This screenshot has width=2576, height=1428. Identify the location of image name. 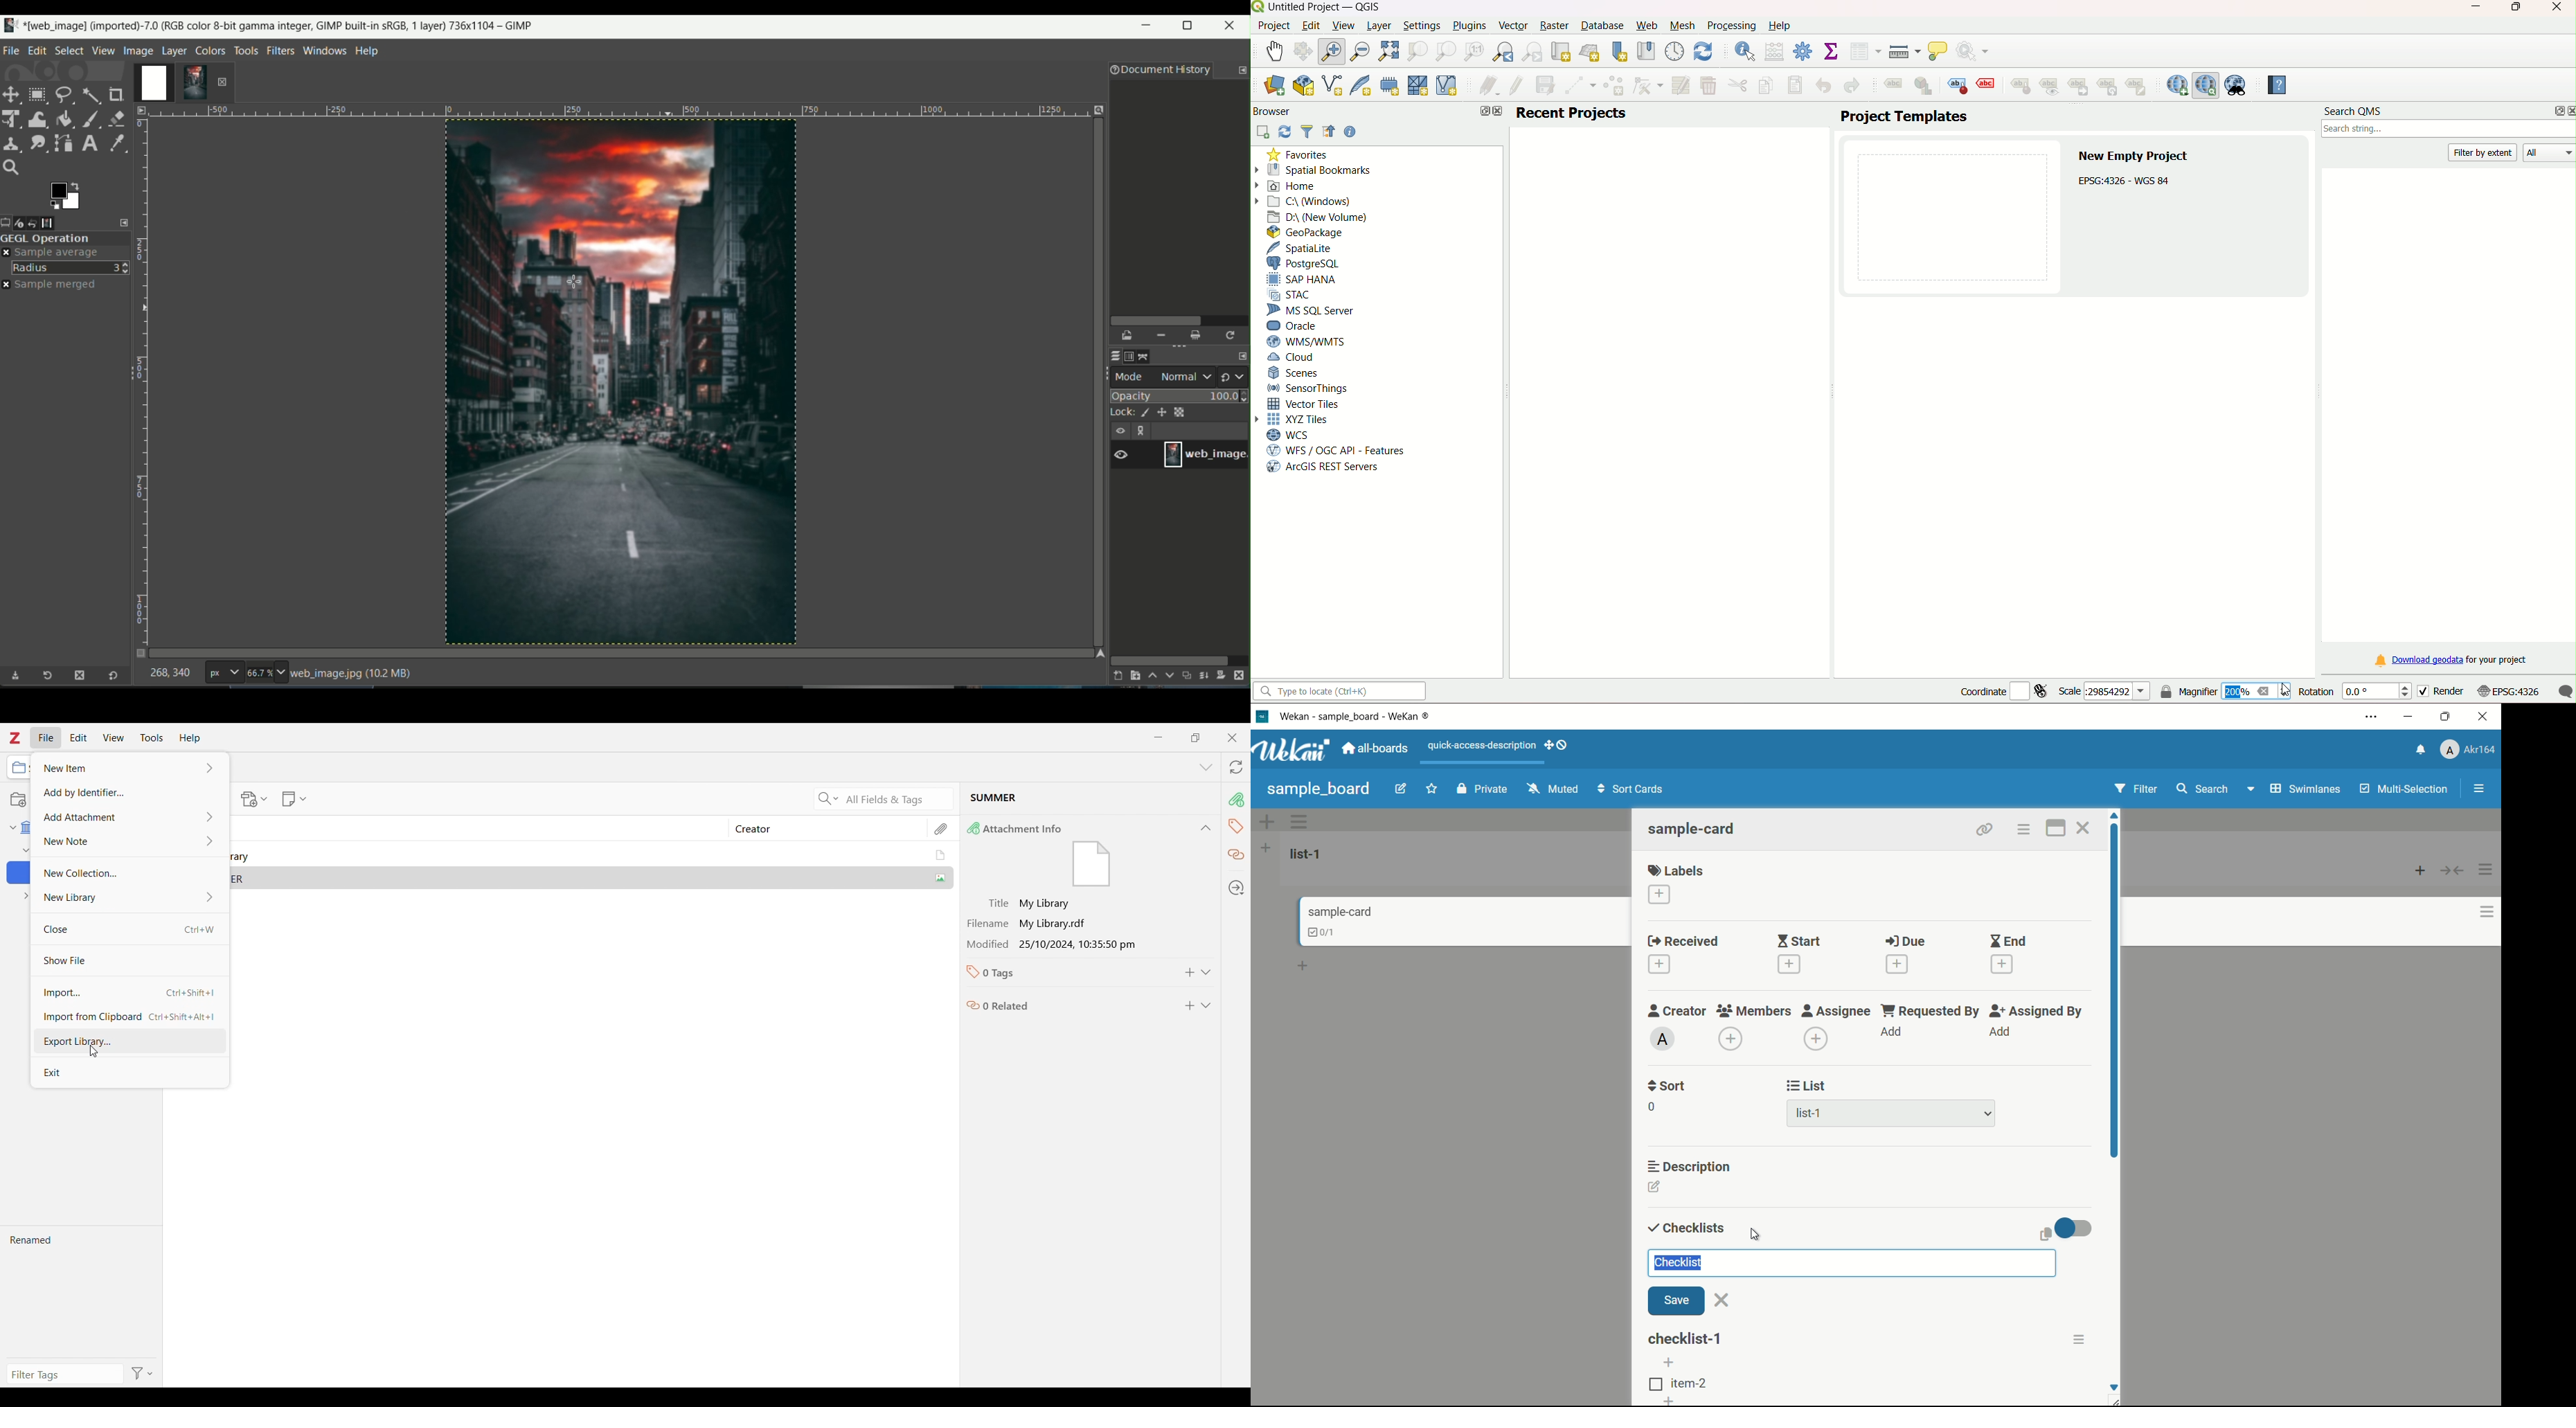
(1205, 454).